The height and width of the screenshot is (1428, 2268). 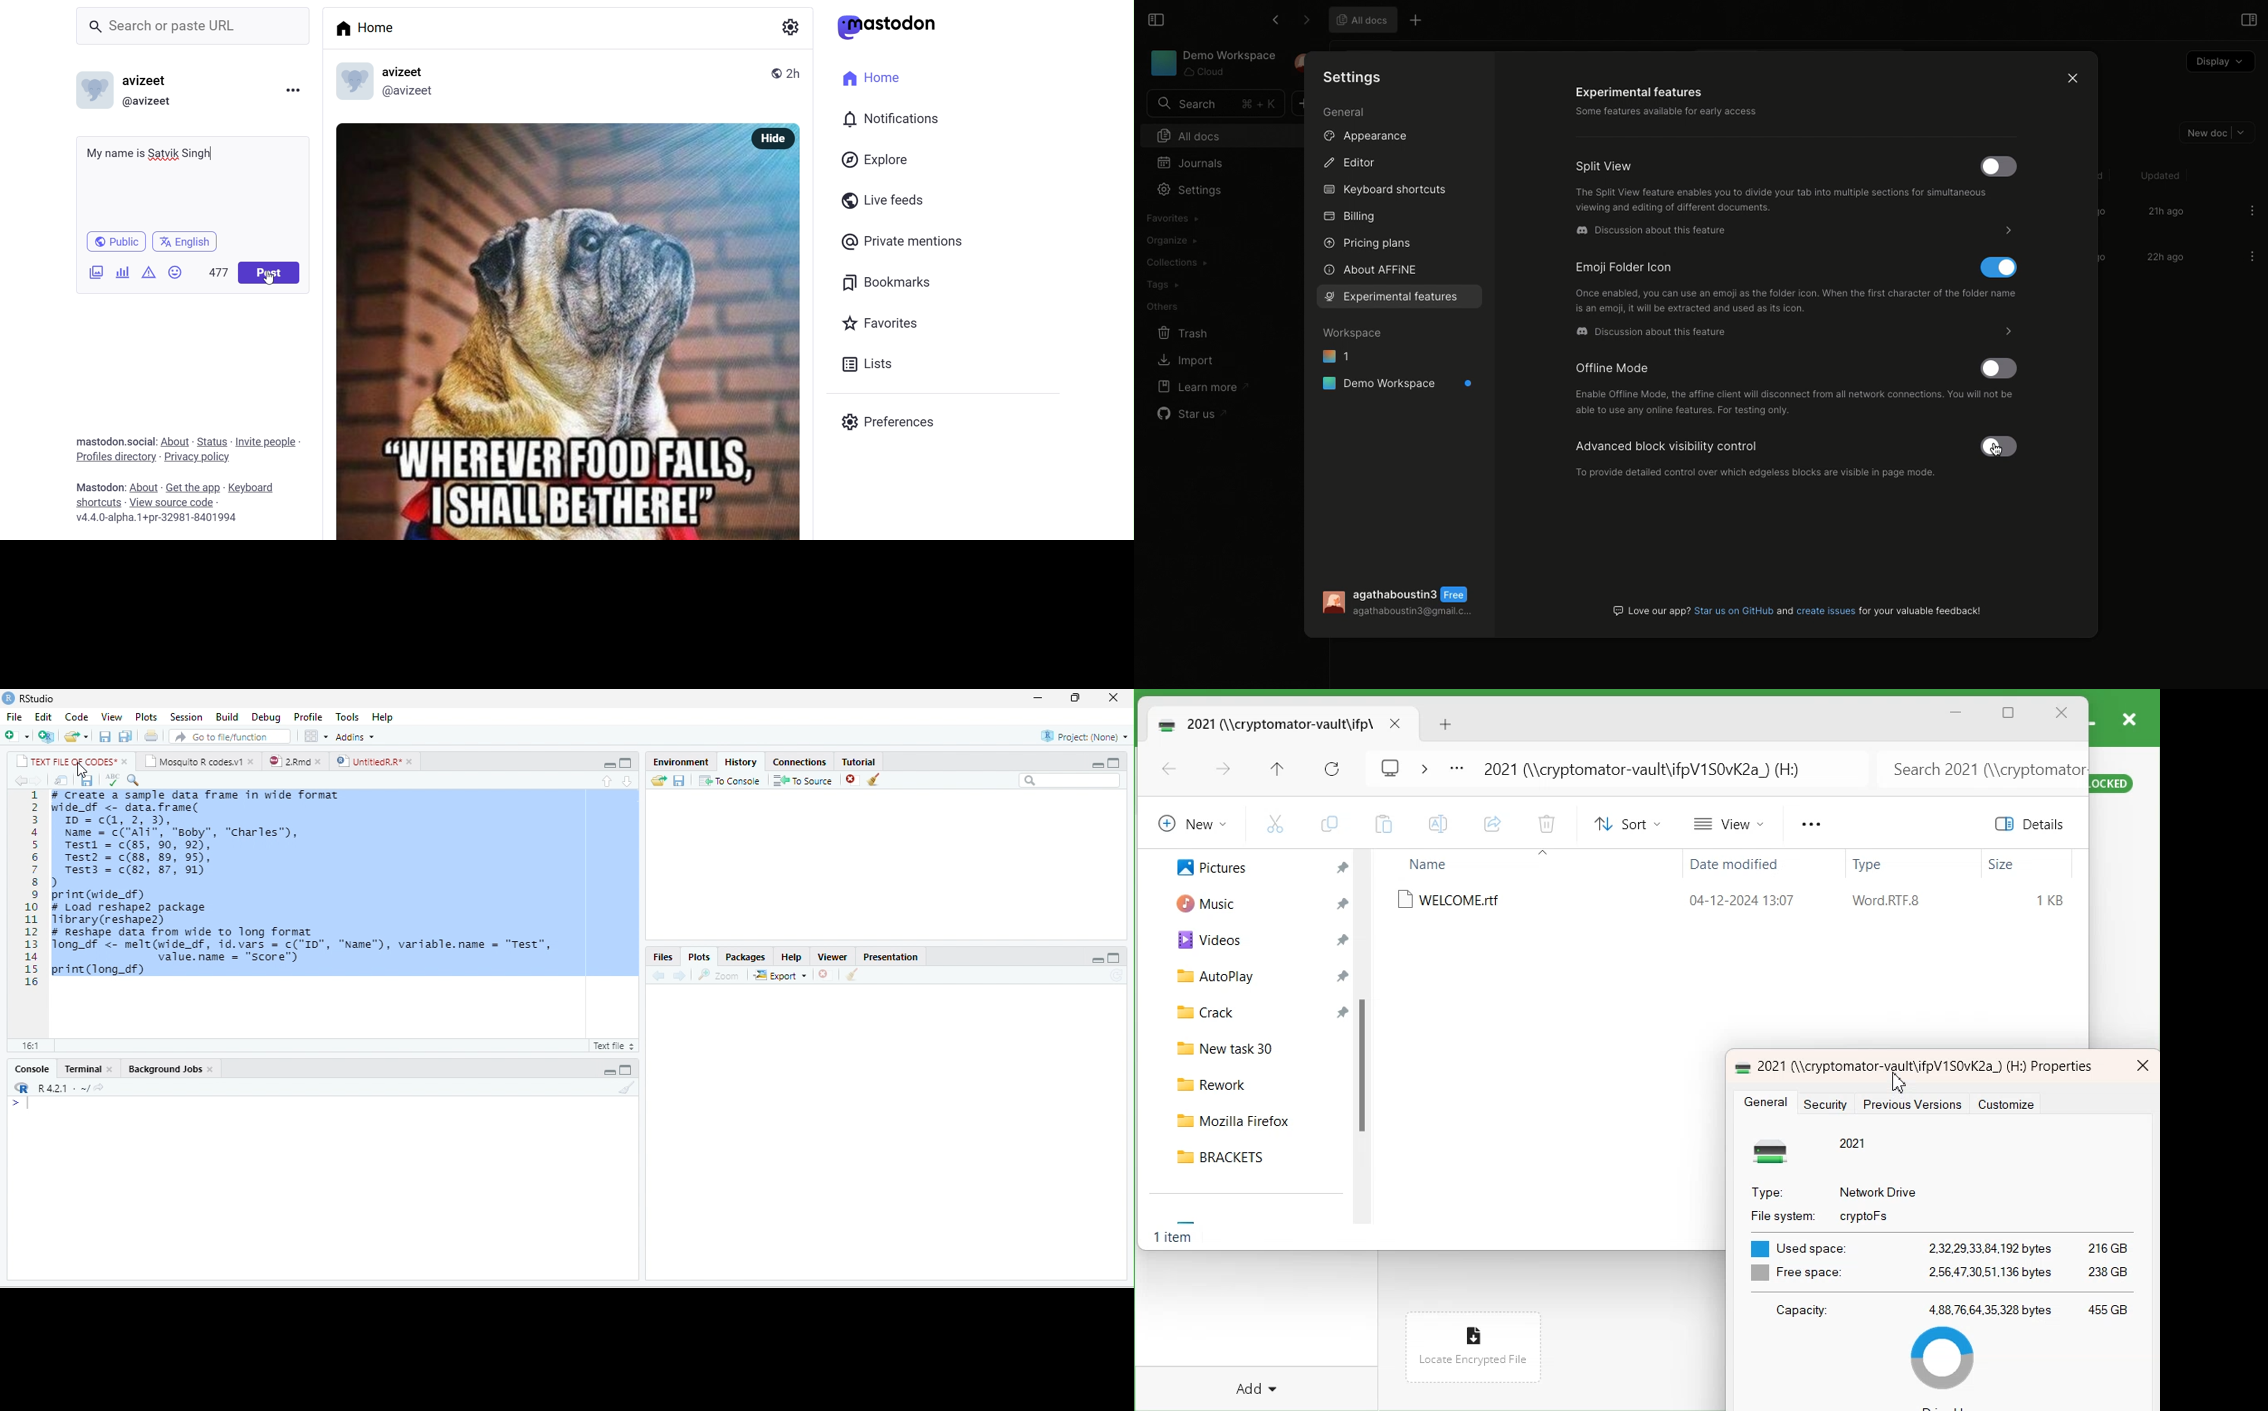 What do you see at coordinates (2128, 718) in the screenshot?
I see `close` at bounding box center [2128, 718].